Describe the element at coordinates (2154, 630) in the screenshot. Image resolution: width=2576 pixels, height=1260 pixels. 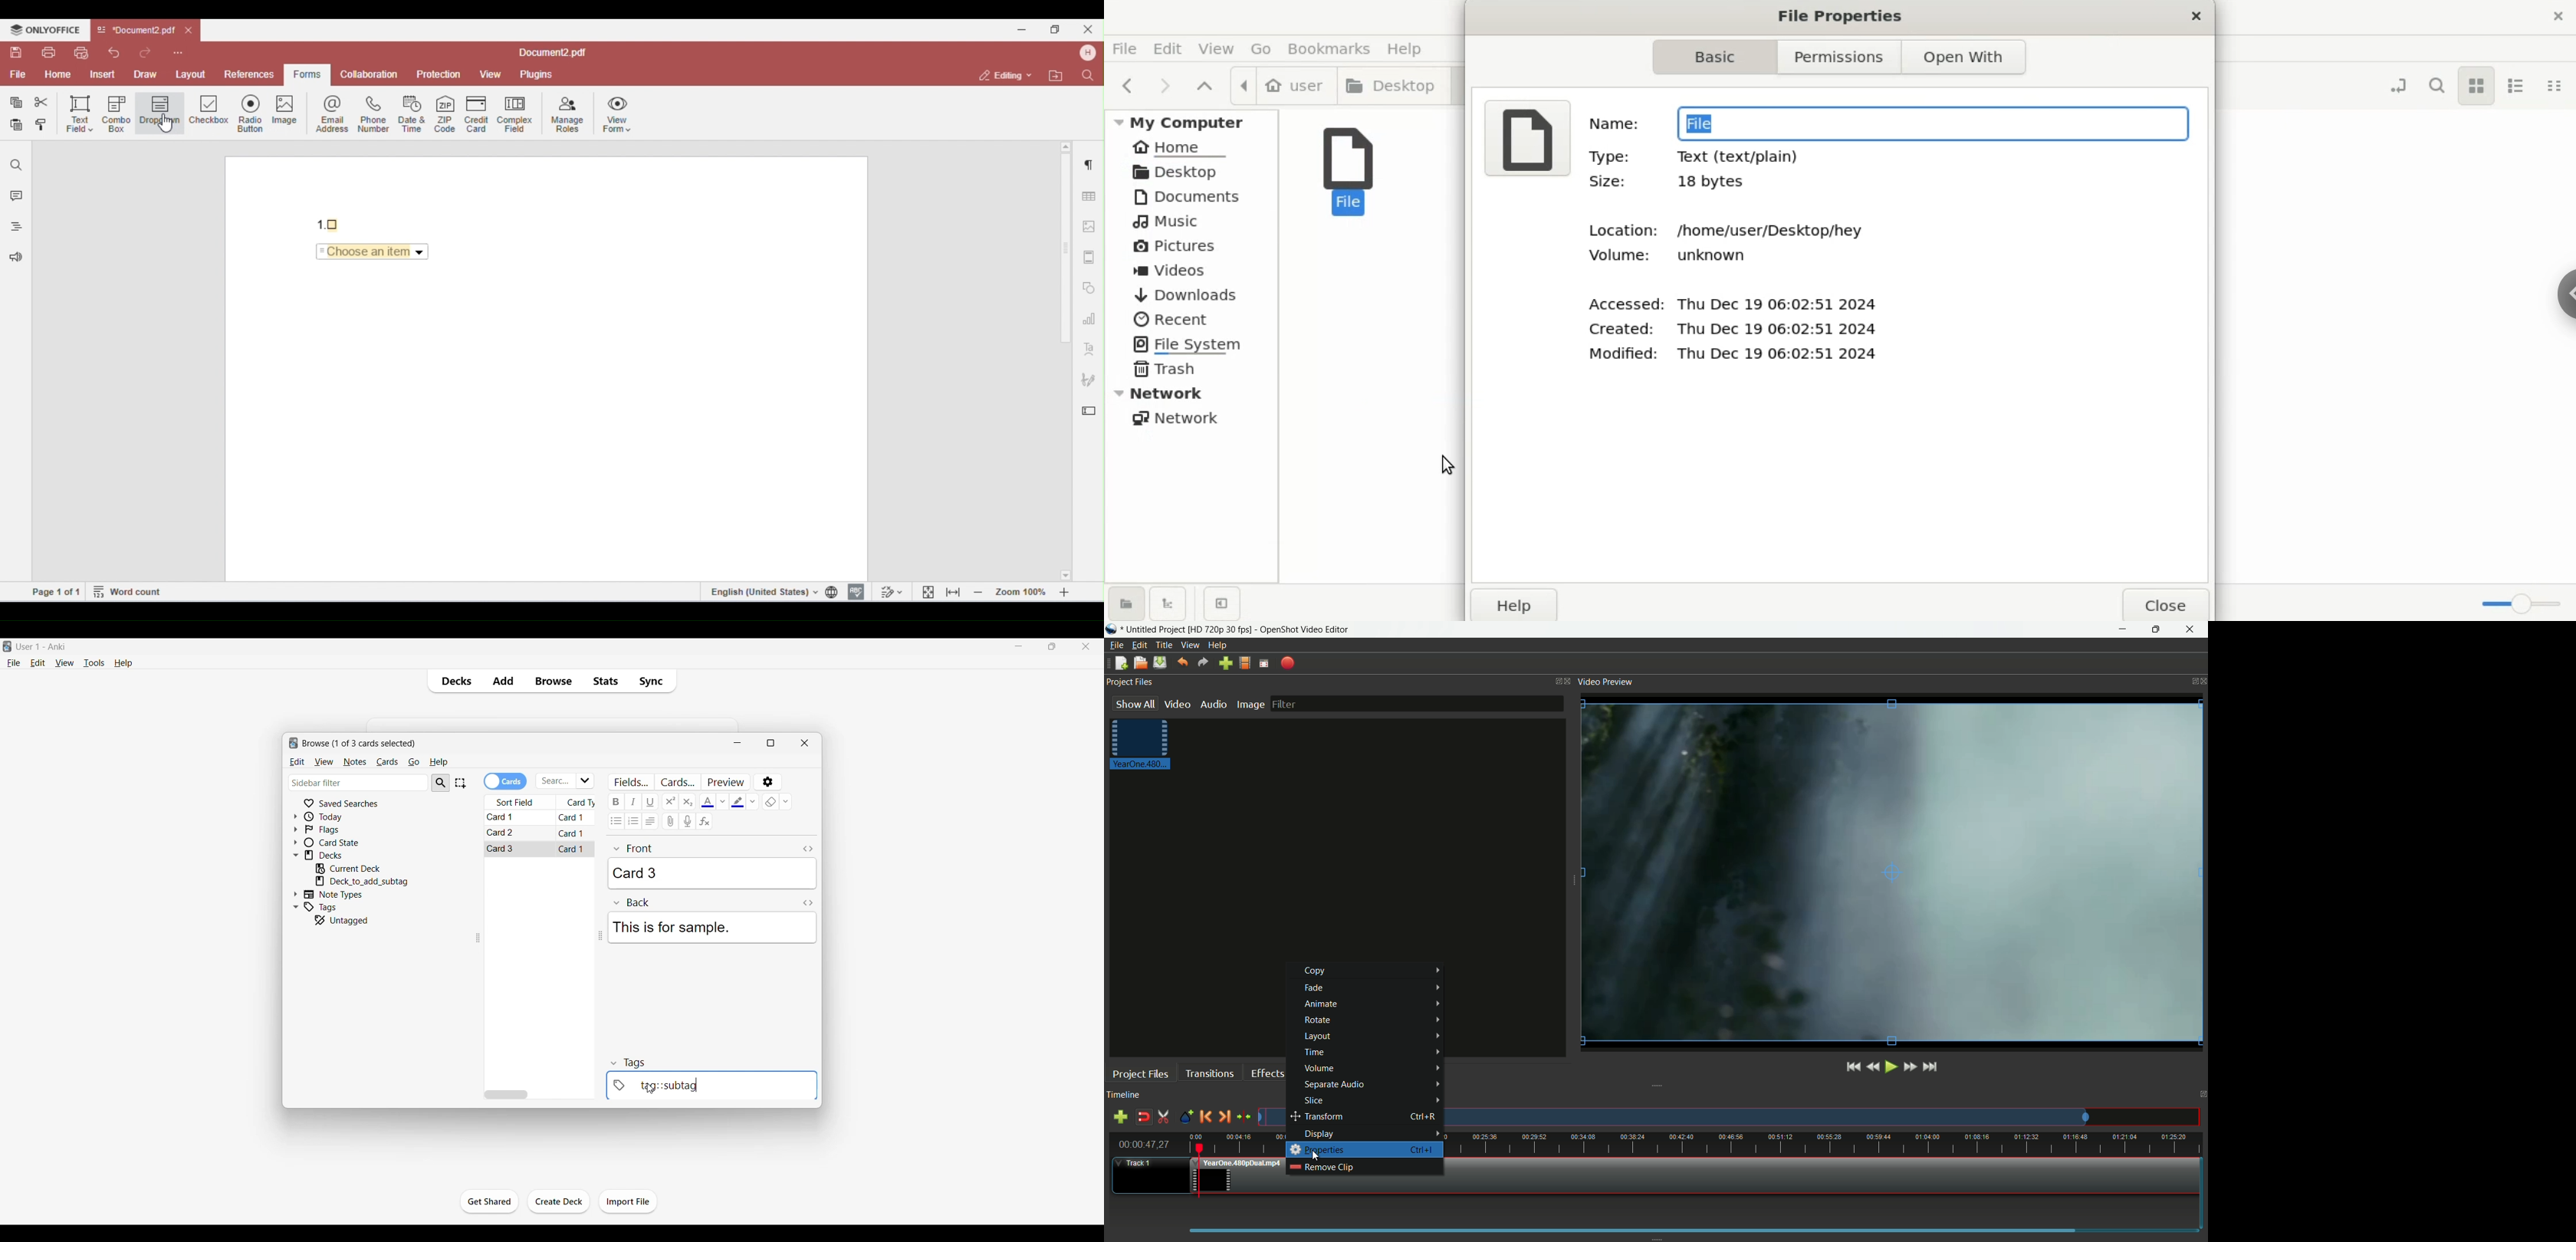
I see `maximize` at that location.